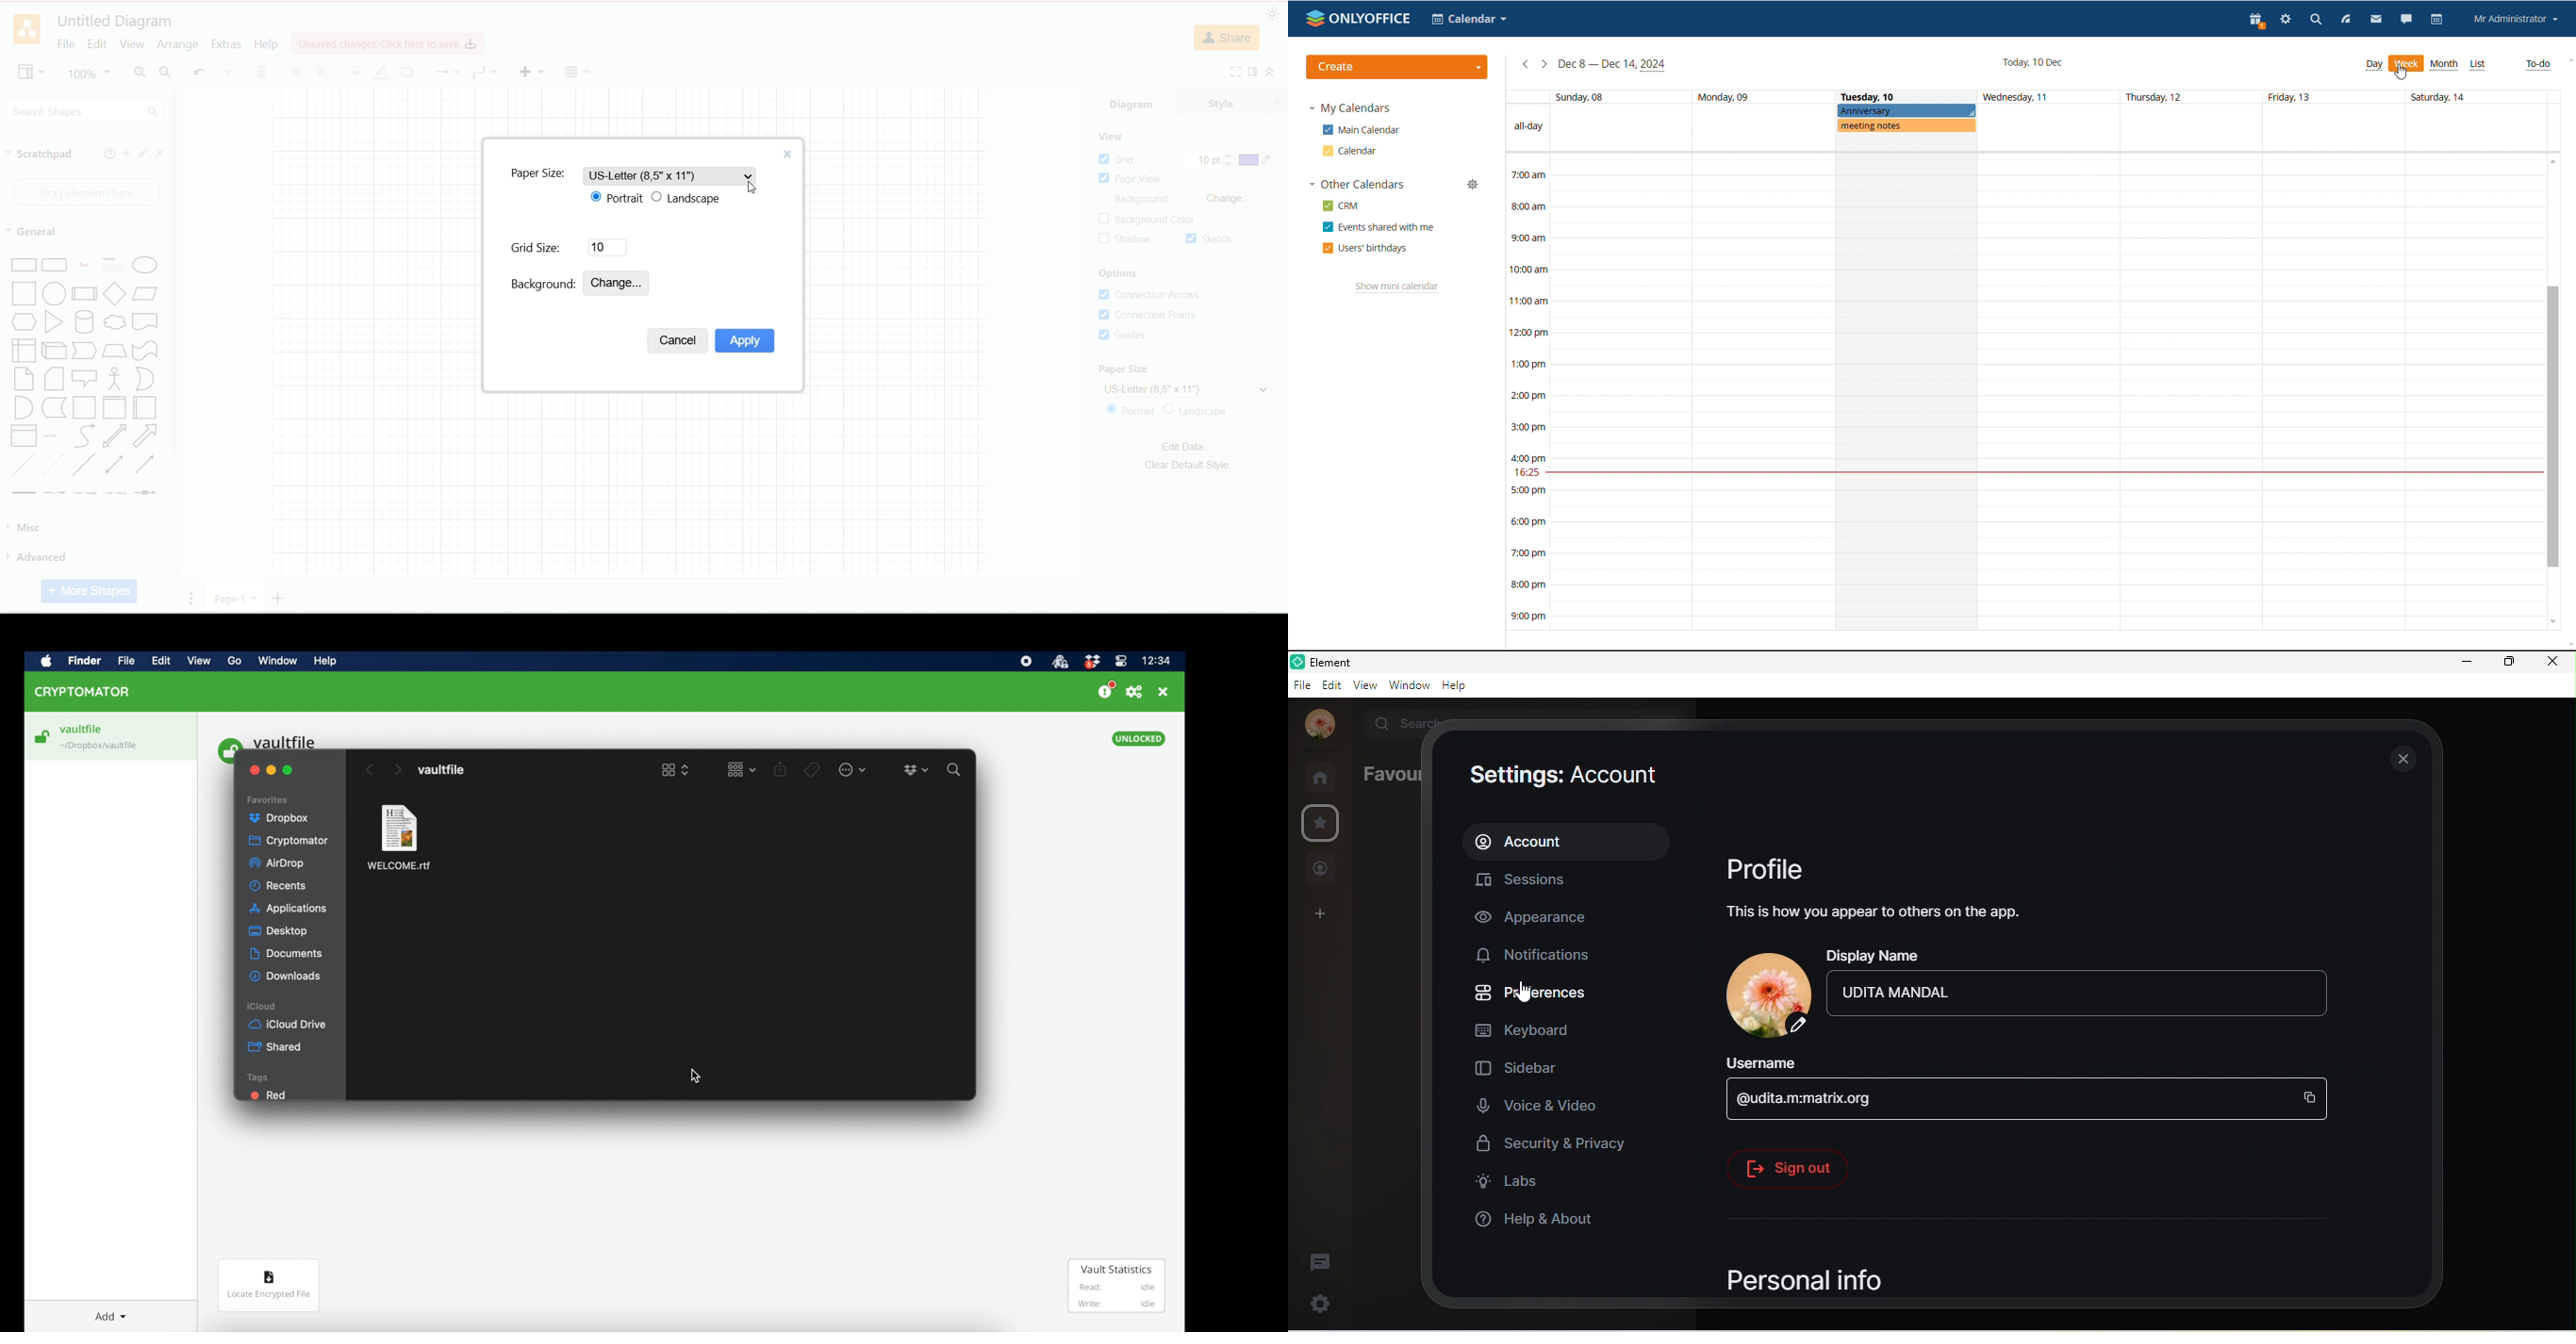 Image resolution: width=2576 pixels, height=1344 pixels. Describe the element at coordinates (295, 70) in the screenshot. I see `to front` at that location.